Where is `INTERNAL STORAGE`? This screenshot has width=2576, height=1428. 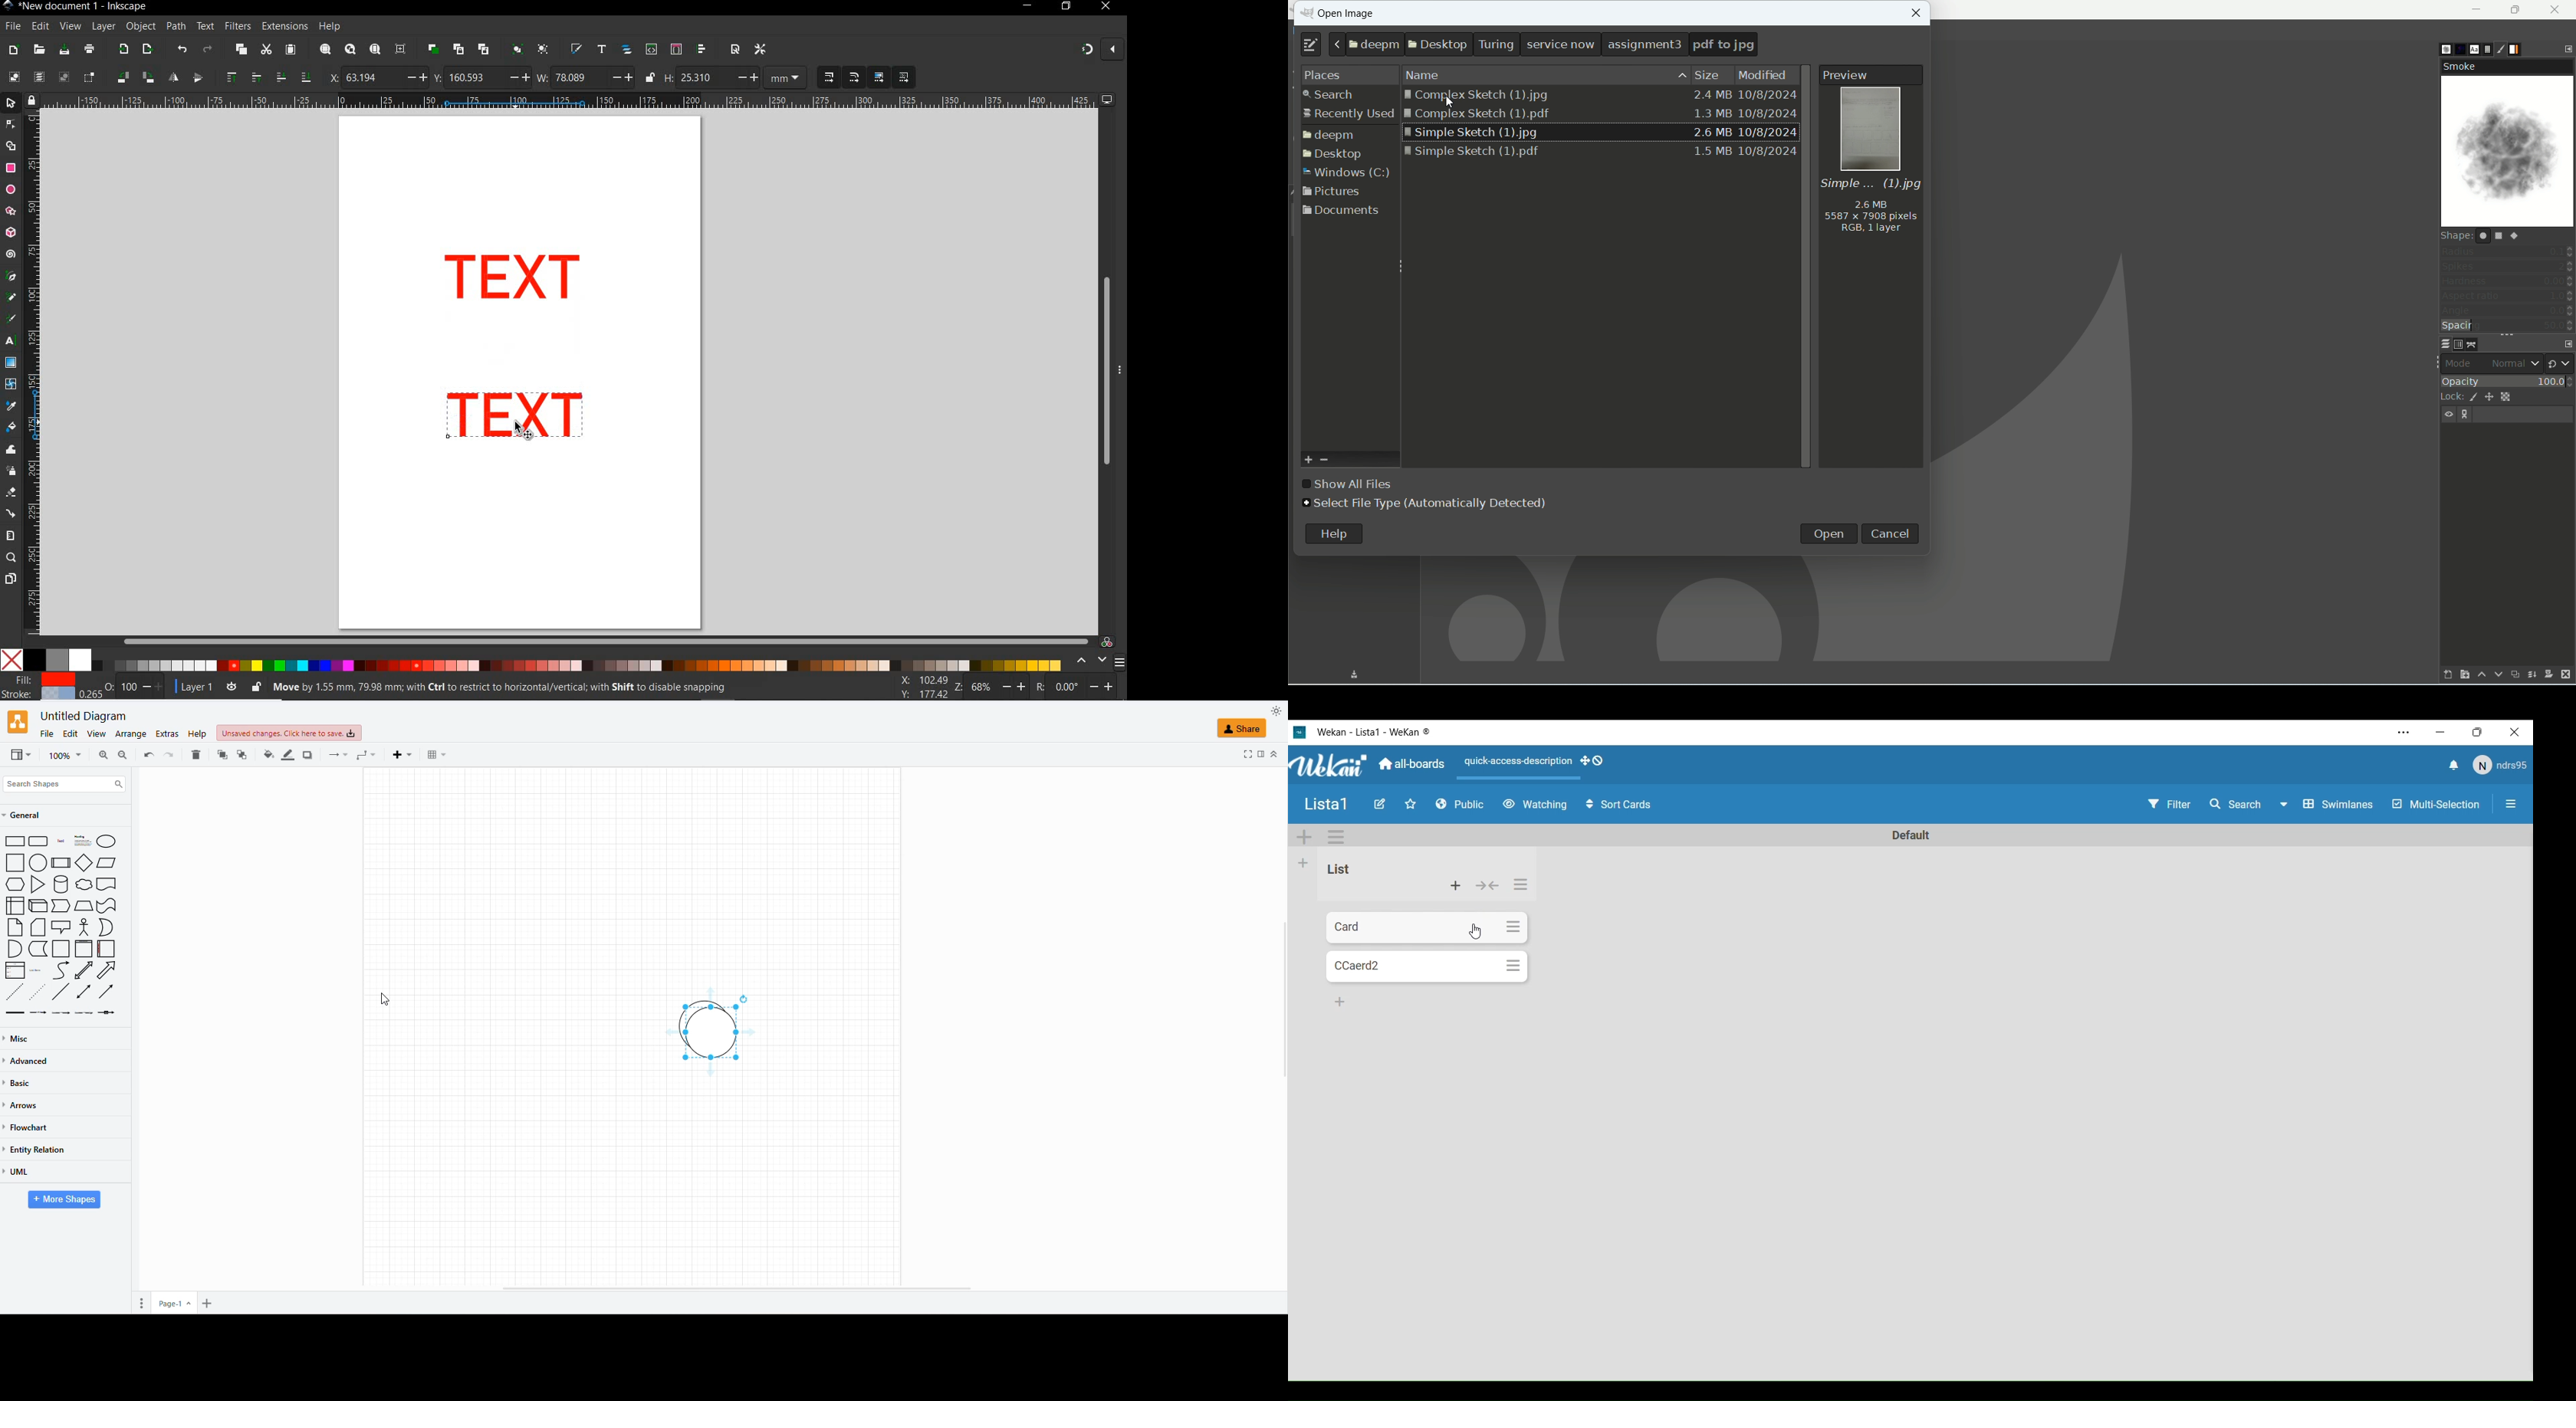
INTERNAL STORAGE is located at coordinates (15, 907).